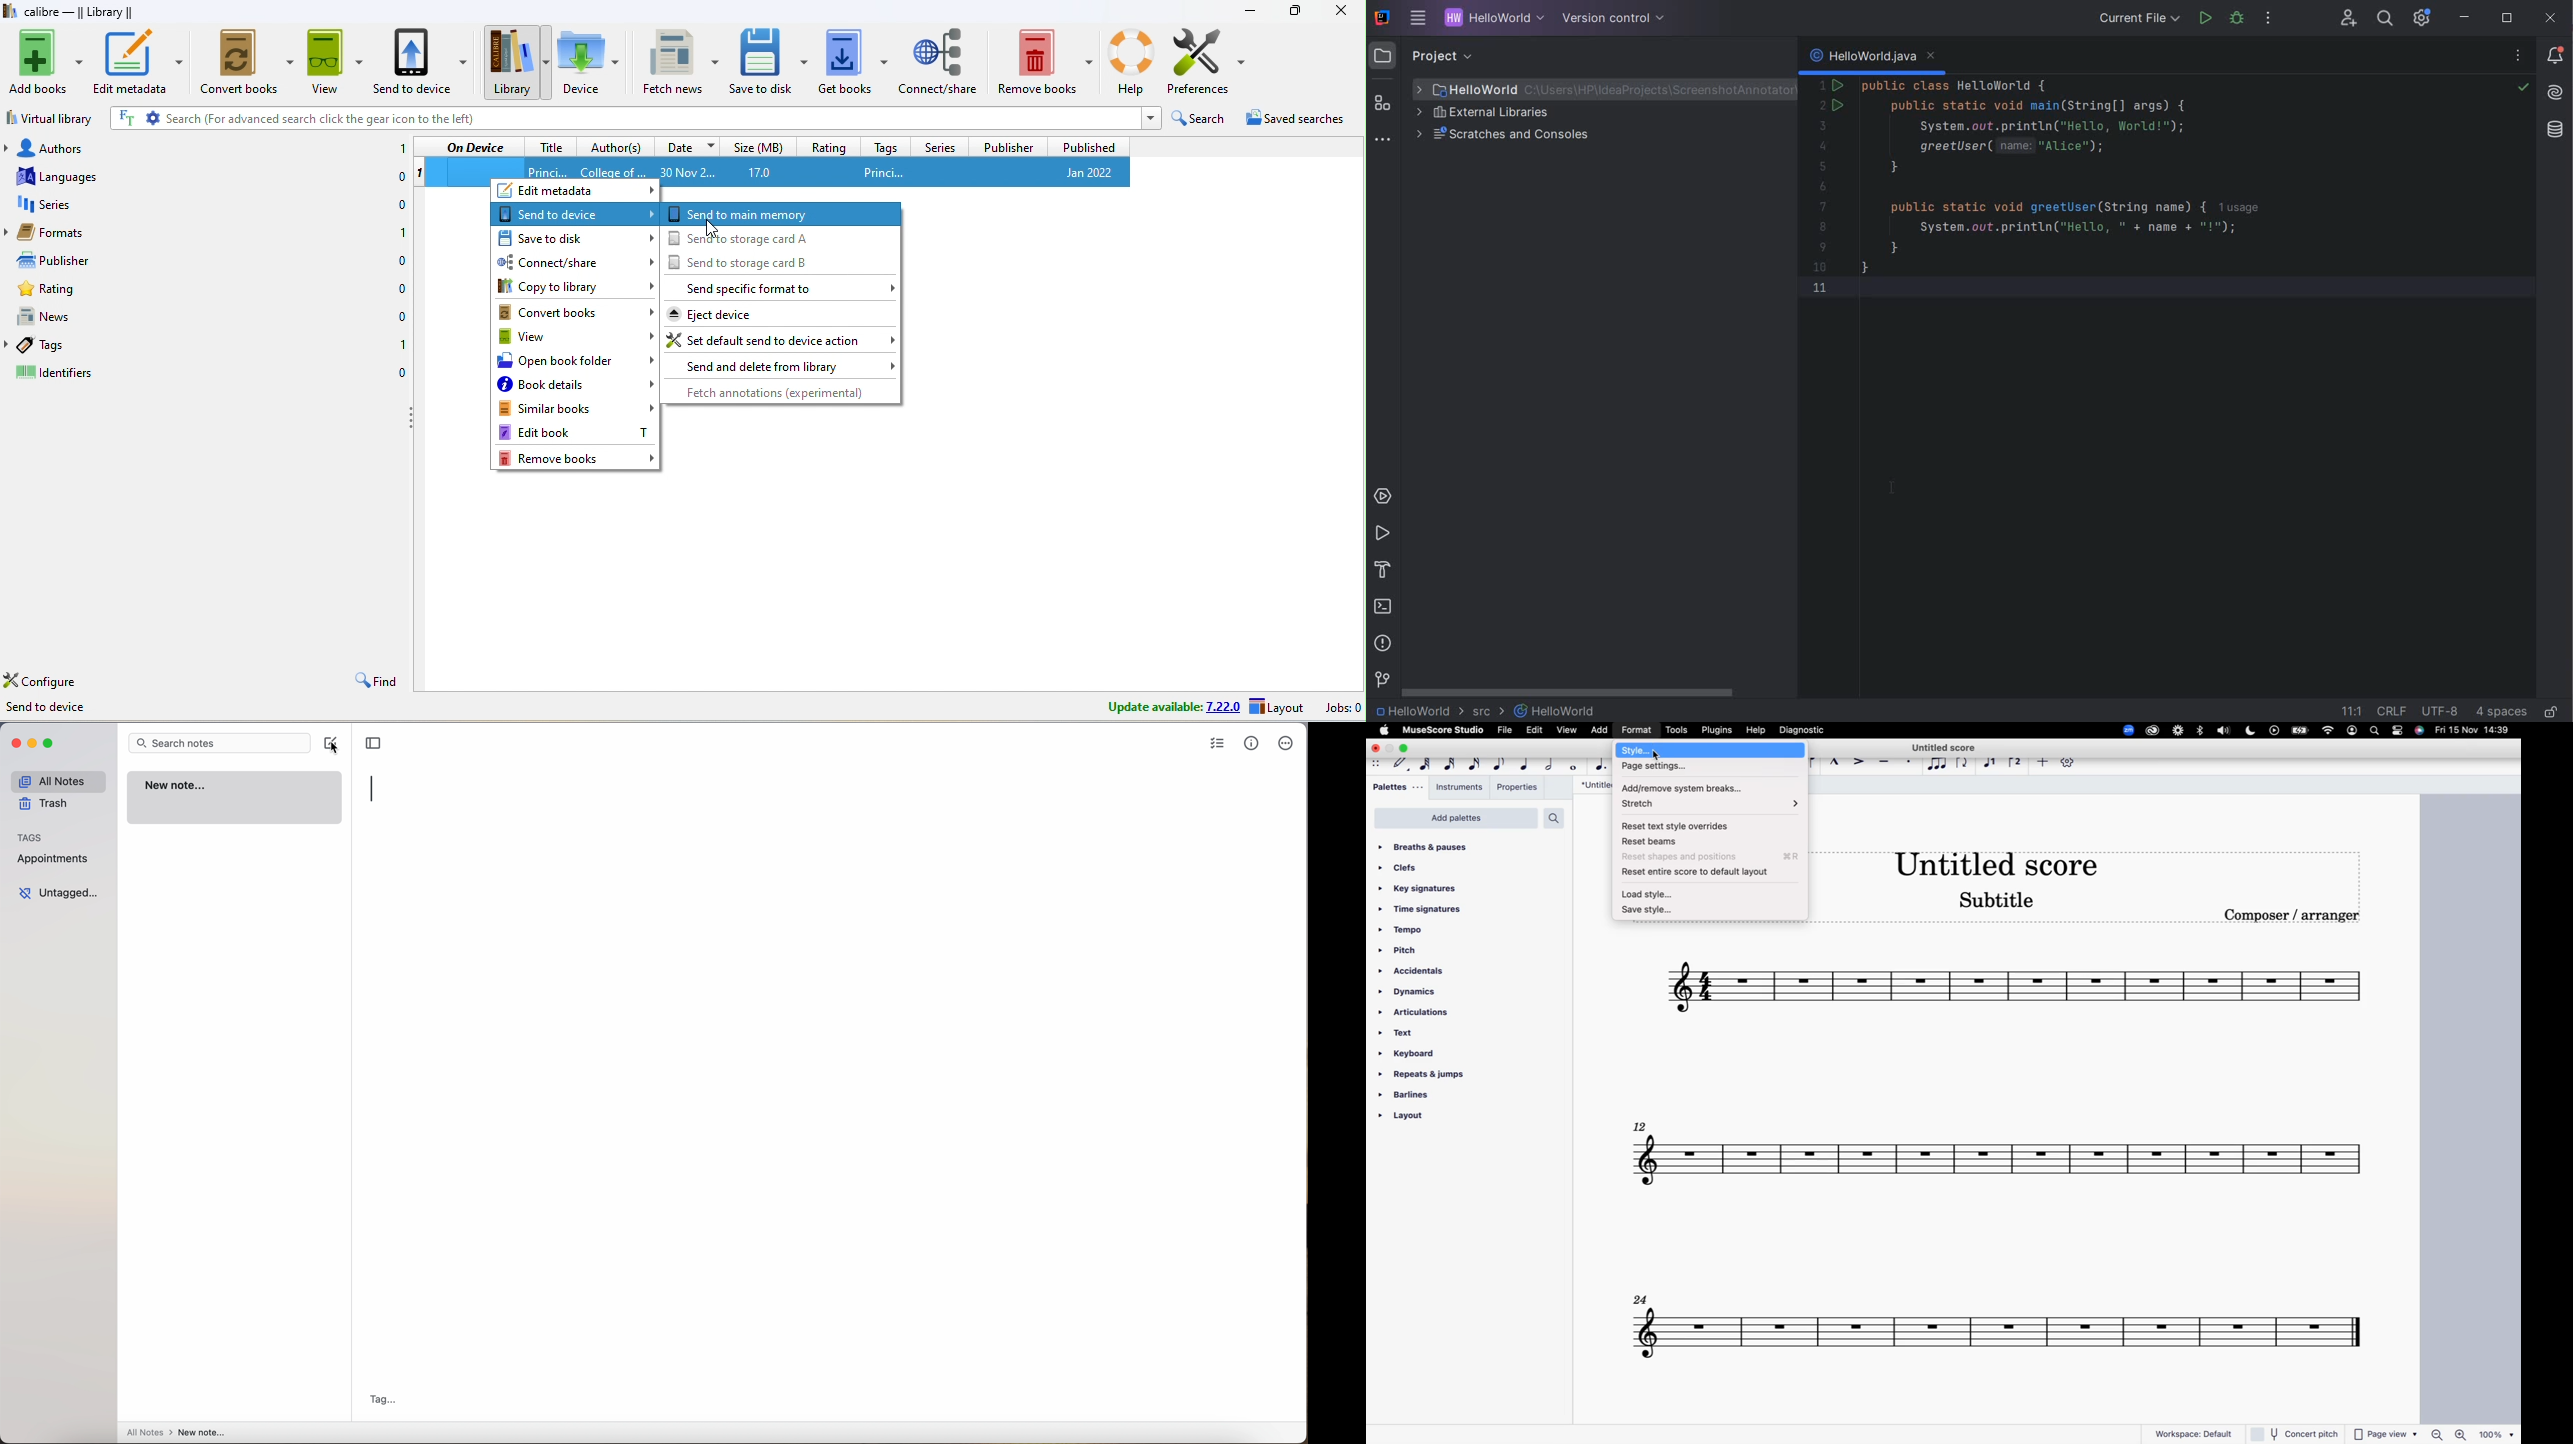  What do you see at coordinates (48, 803) in the screenshot?
I see `trash` at bounding box center [48, 803].